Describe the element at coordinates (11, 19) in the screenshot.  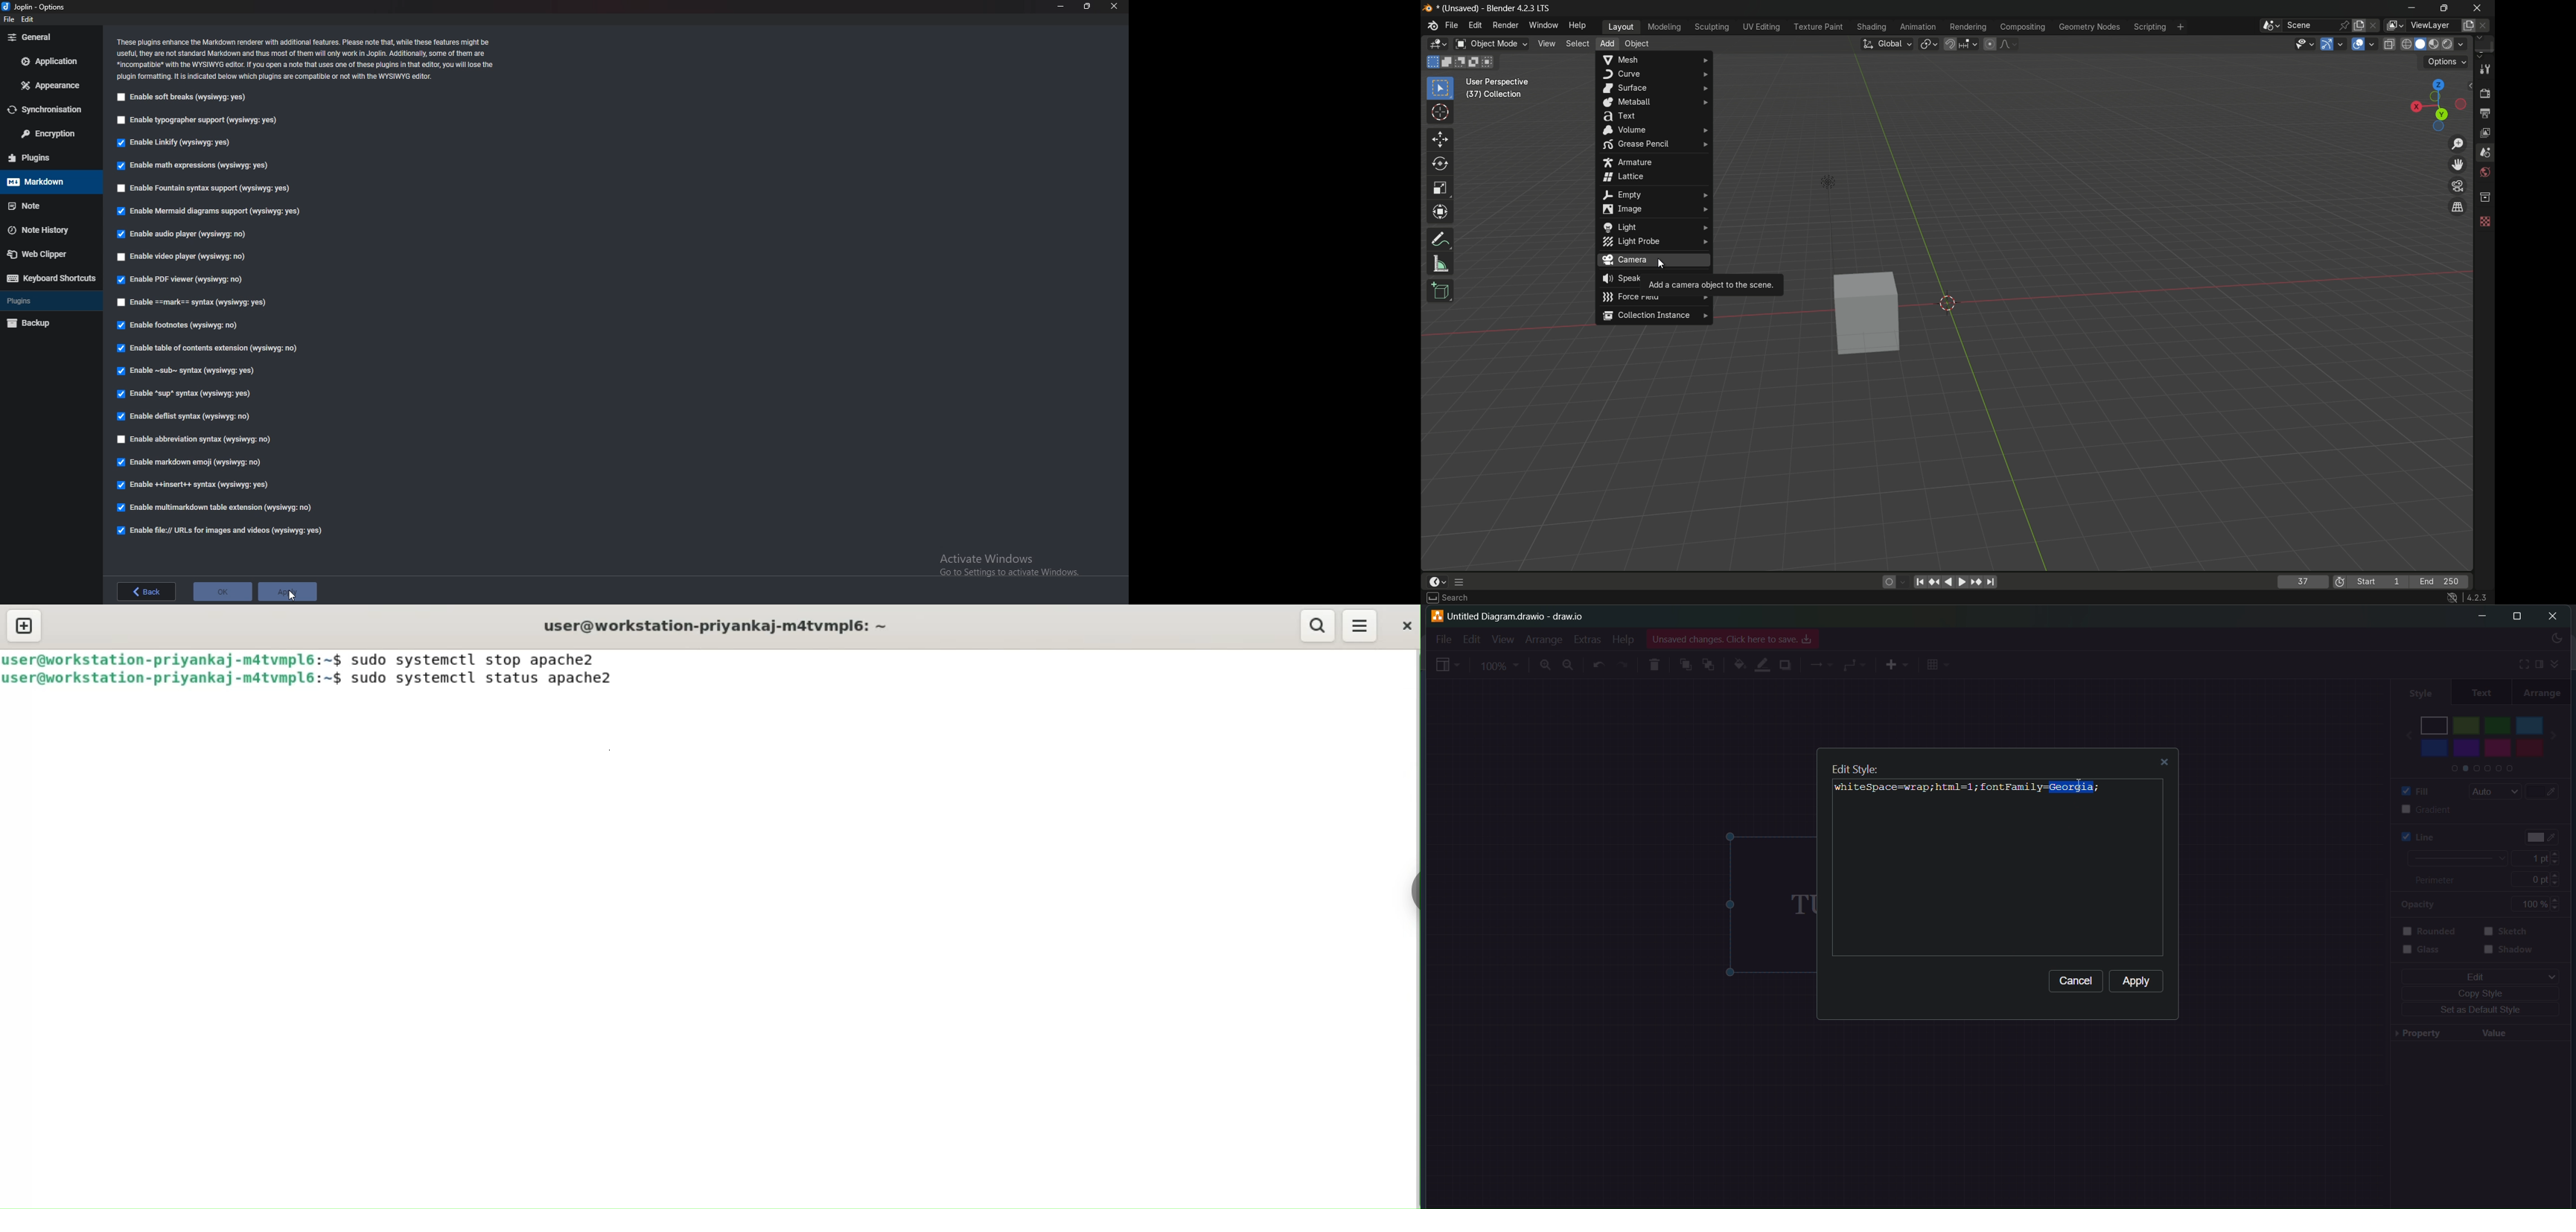
I see `file` at that location.